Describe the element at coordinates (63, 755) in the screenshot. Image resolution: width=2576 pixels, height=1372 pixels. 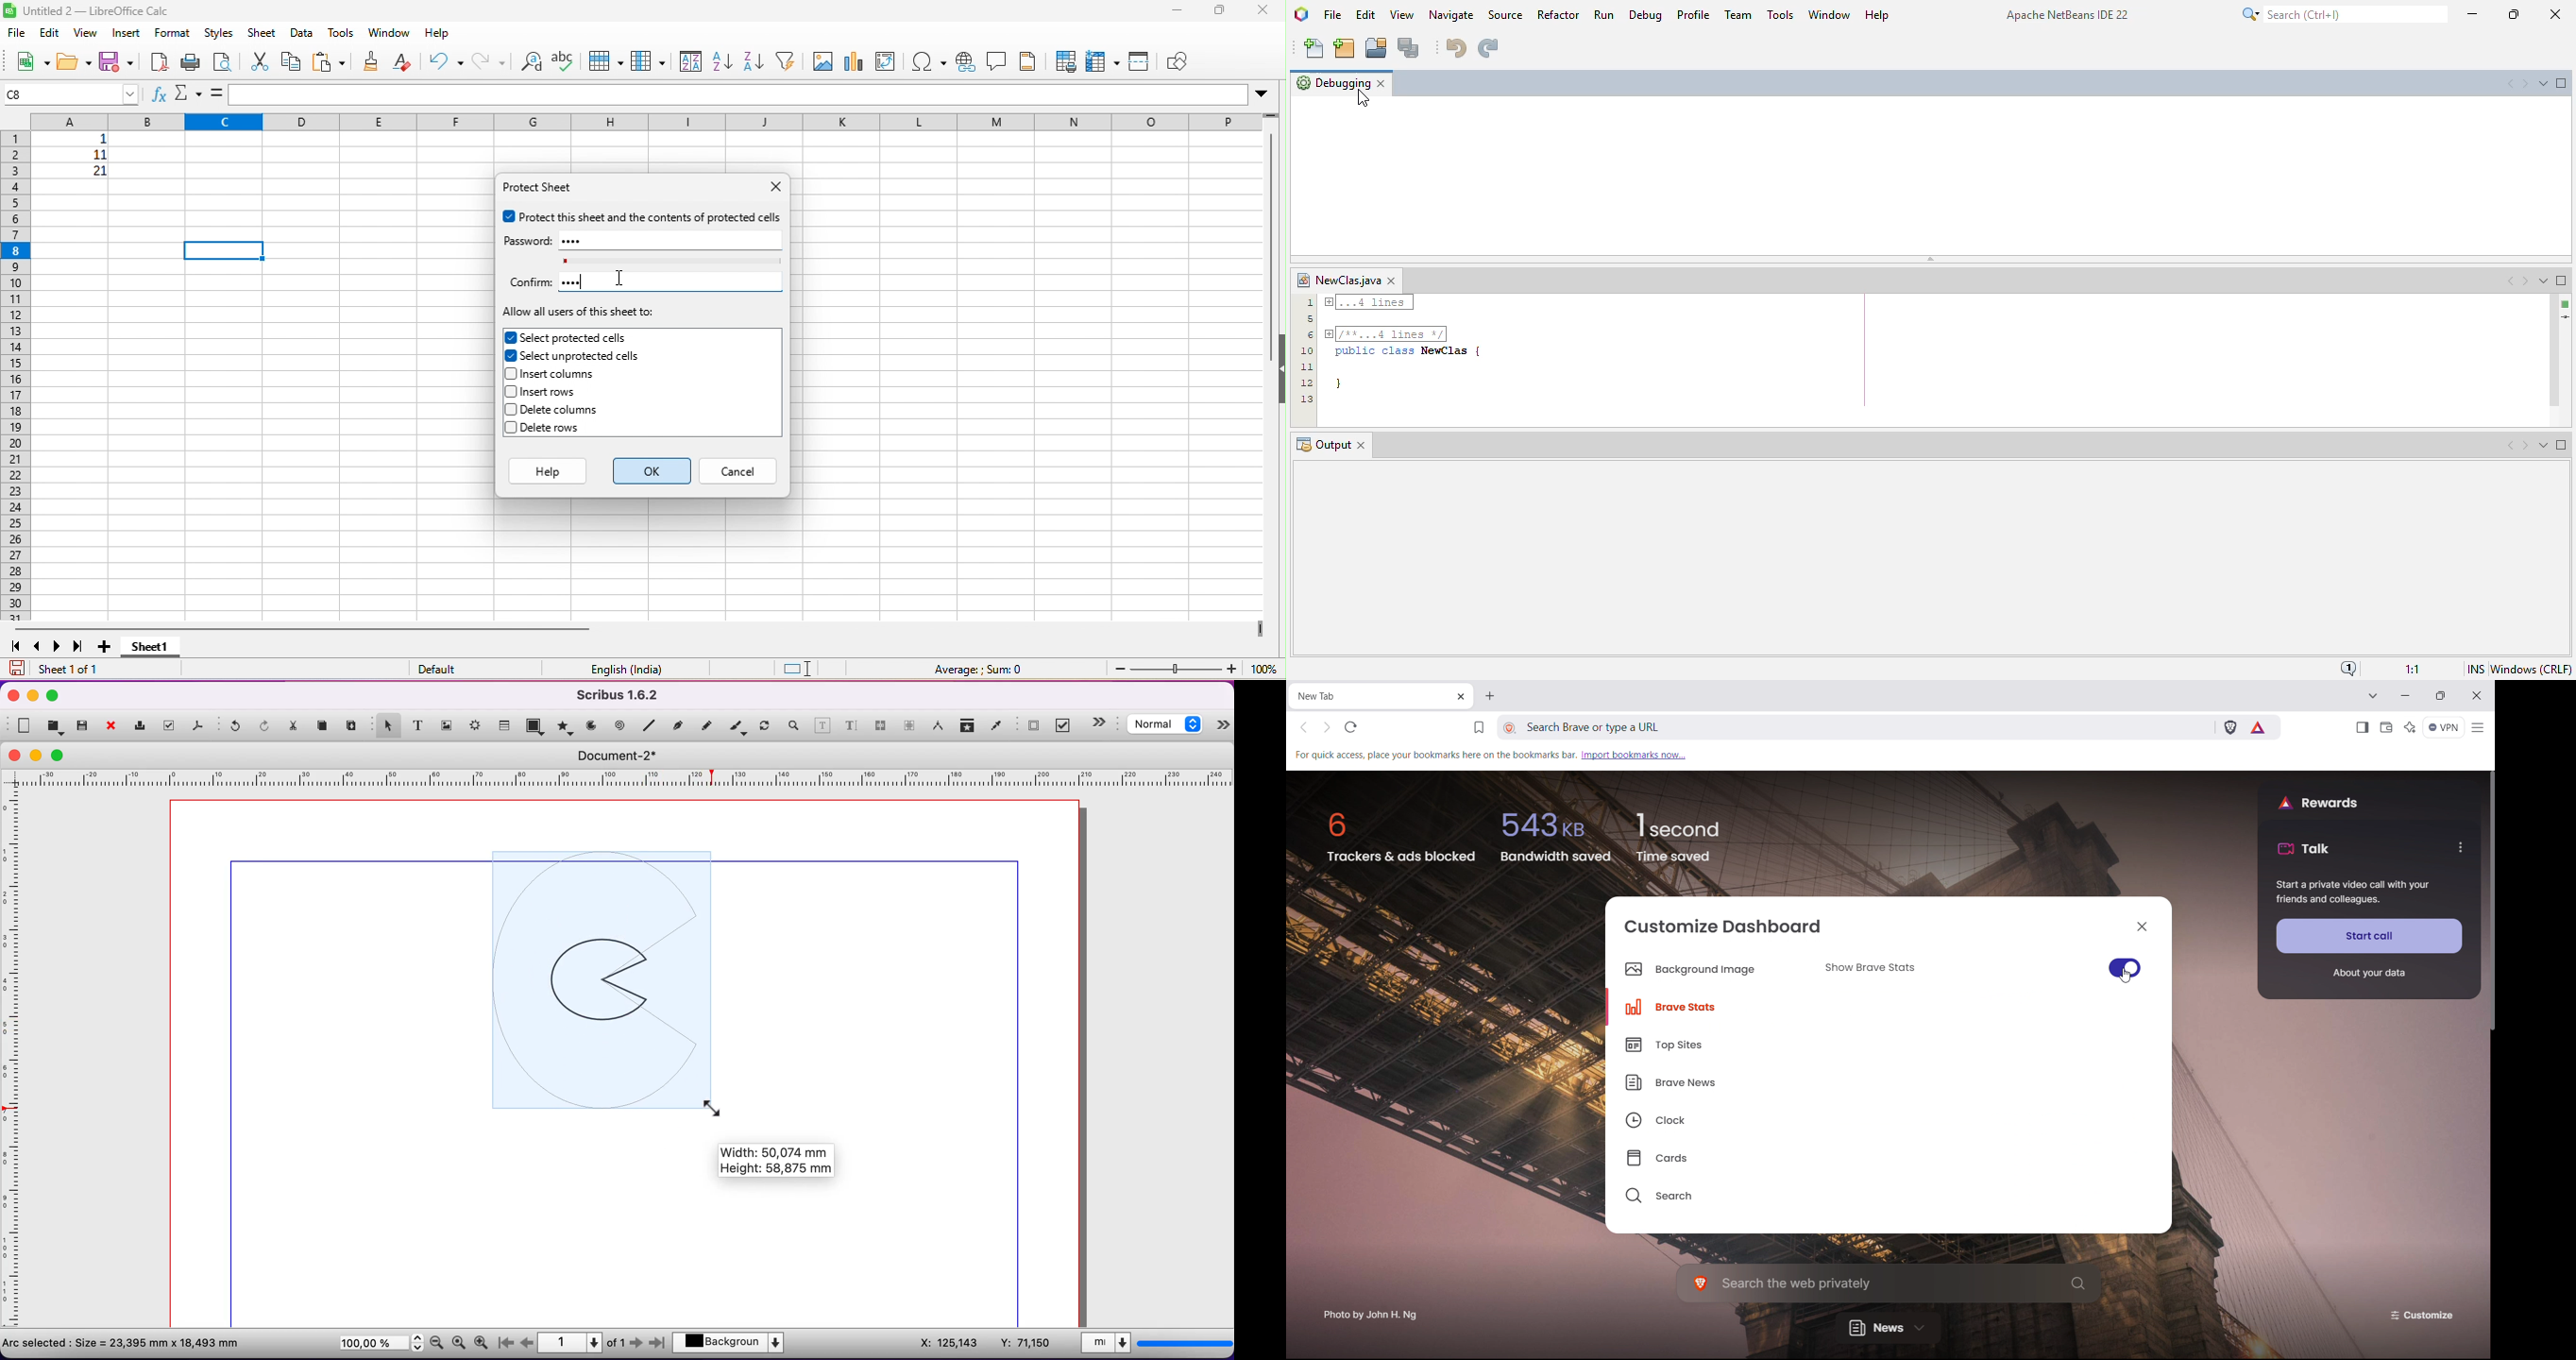
I see `maximize` at that location.